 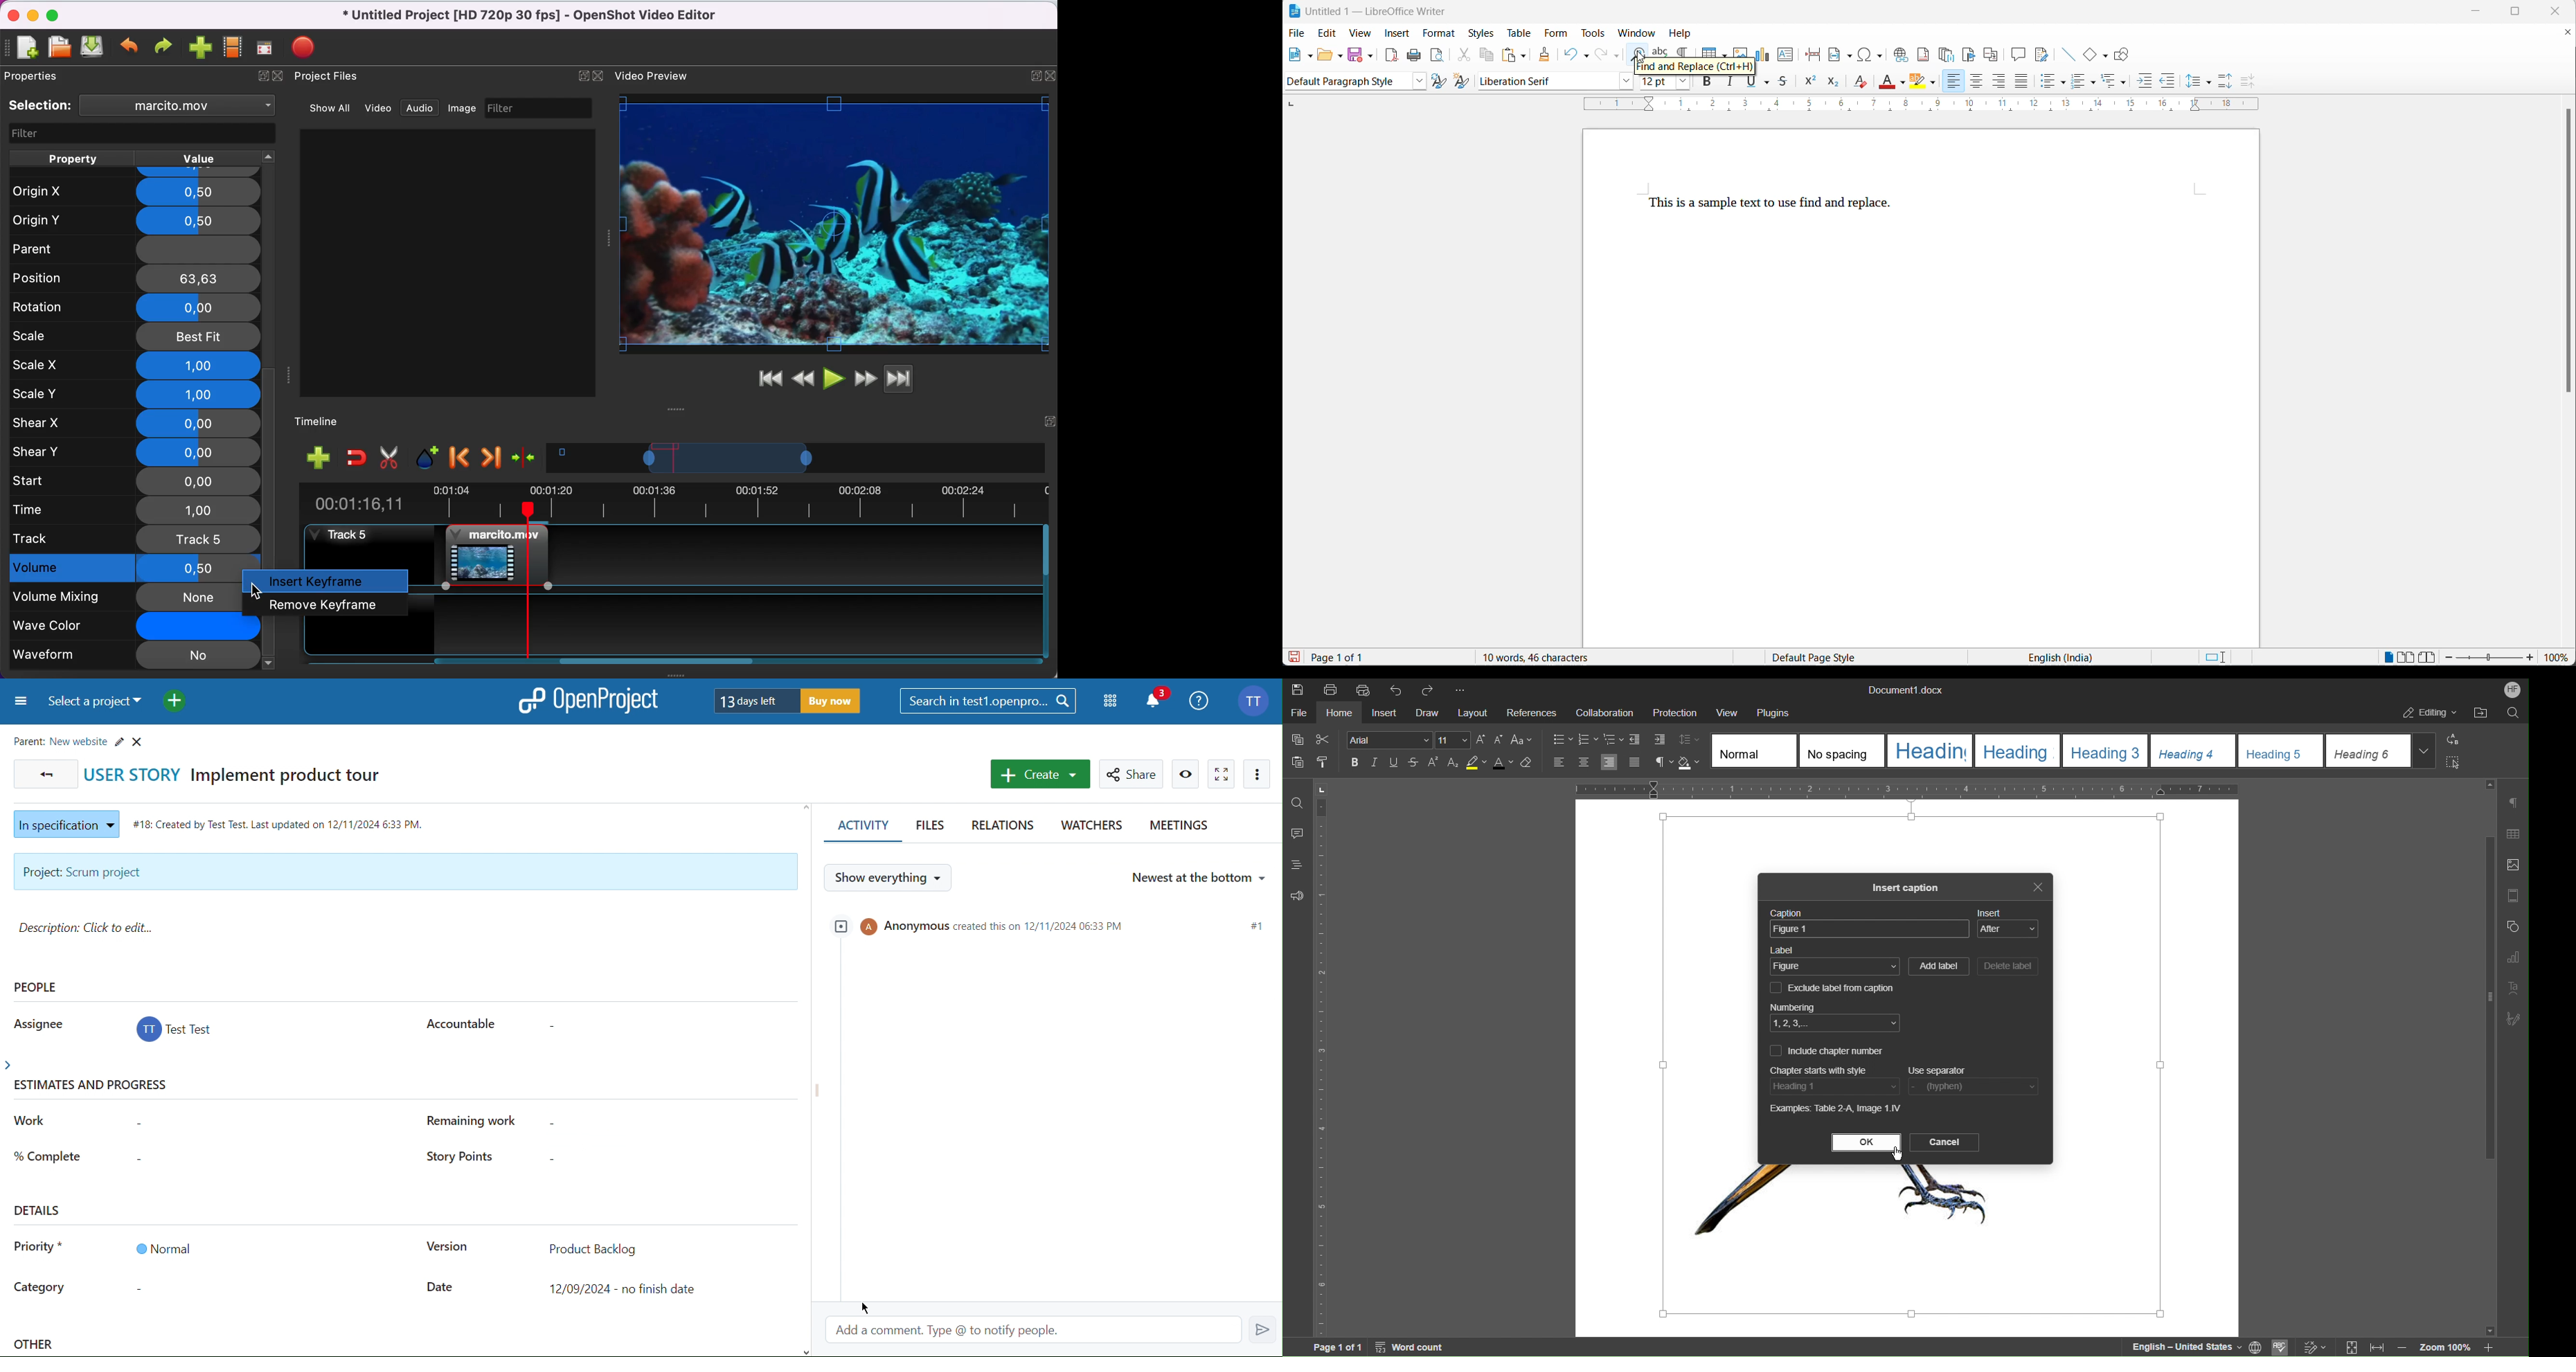 What do you see at coordinates (1930, 751) in the screenshot?
I see `Heading 1` at bounding box center [1930, 751].